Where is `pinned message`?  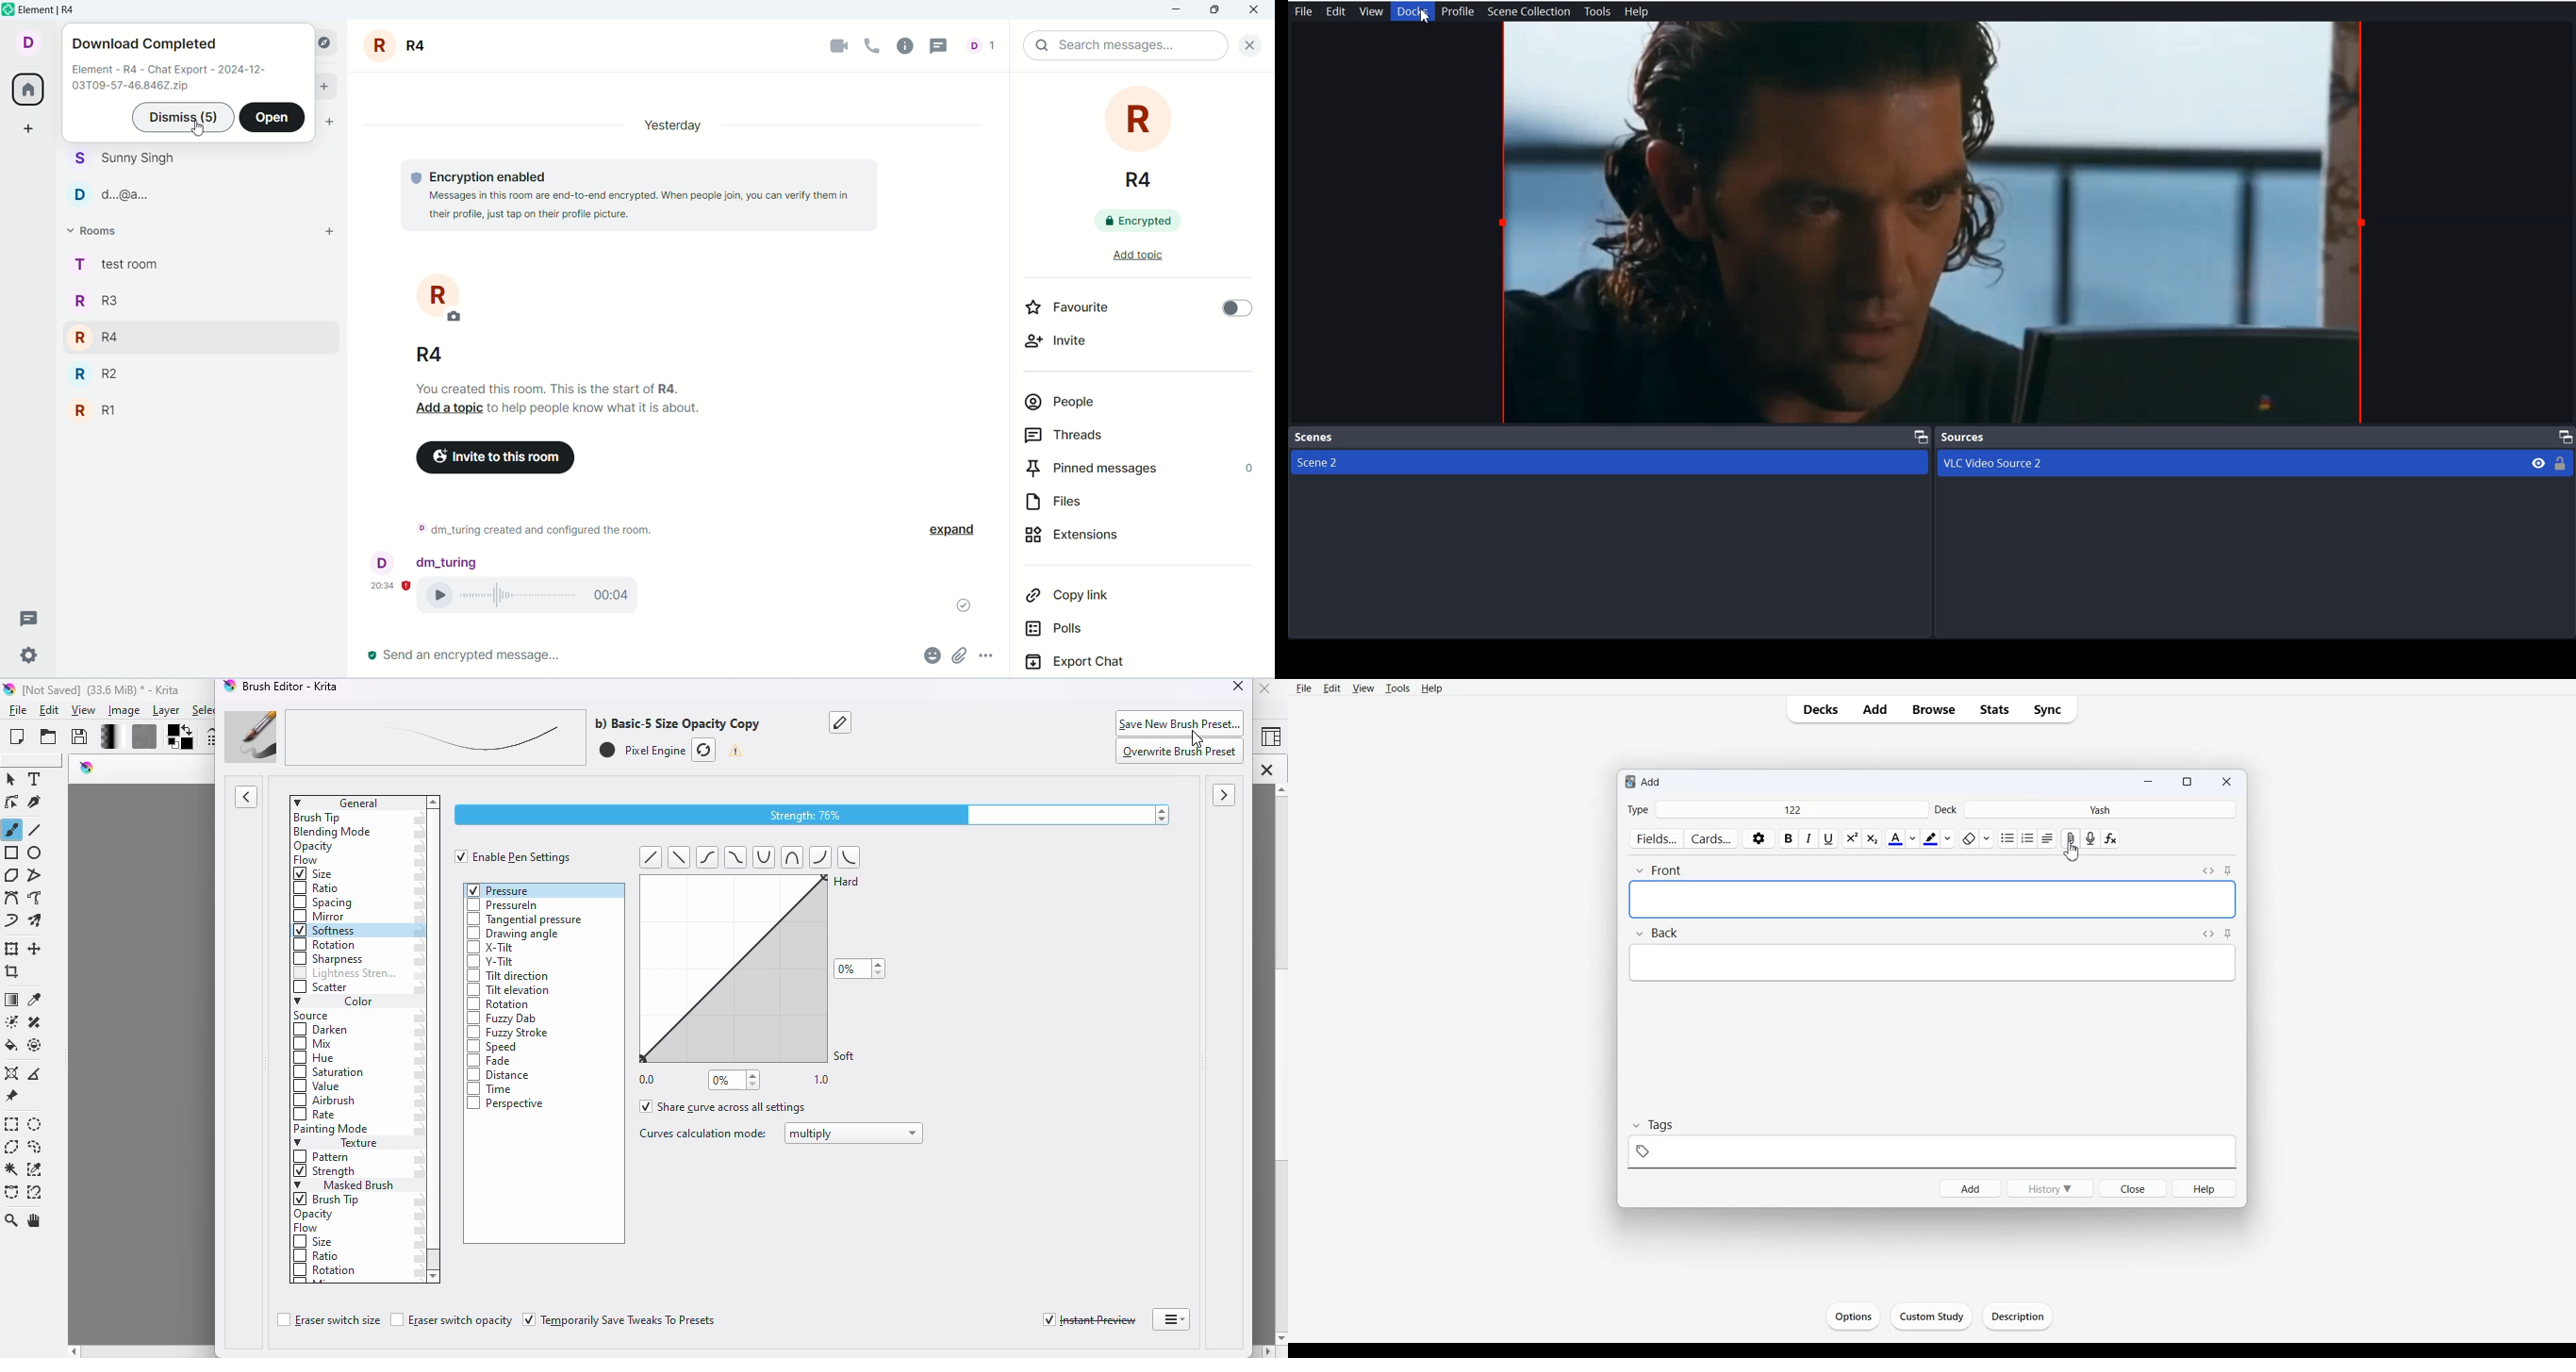 pinned message is located at coordinates (1138, 471).